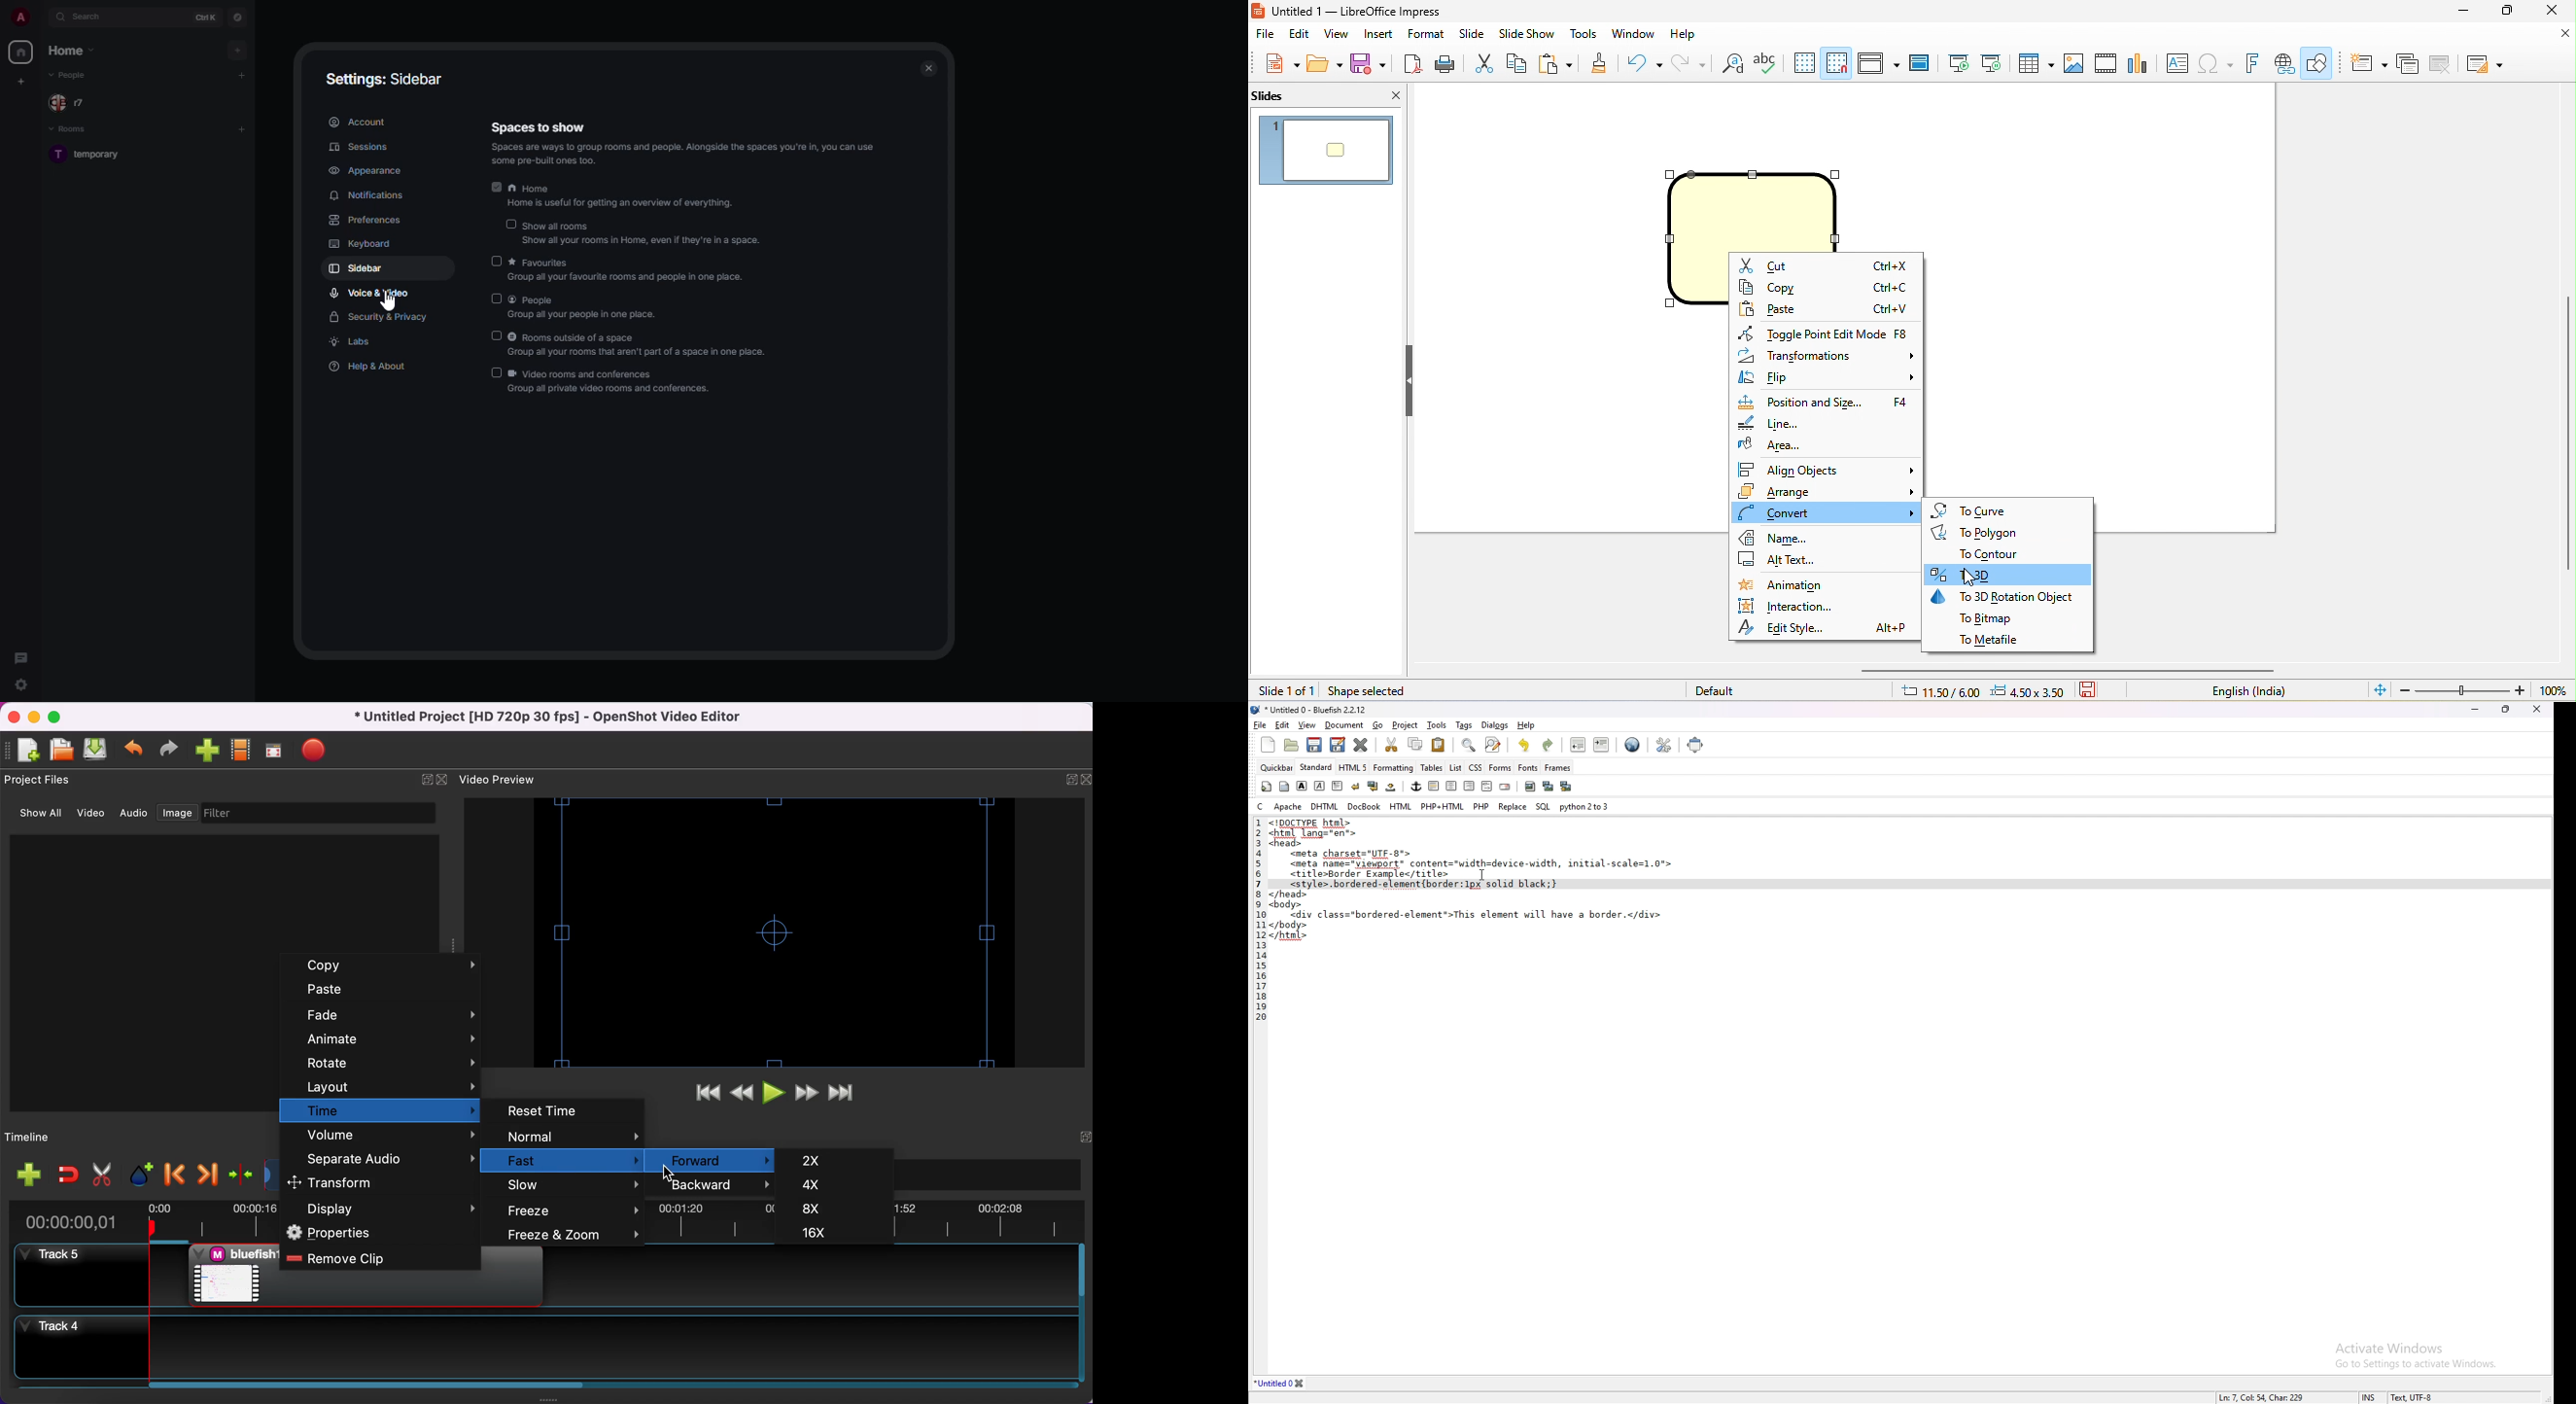 The width and height of the screenshot is (2576, 1428). I want to click on add, so click(239, 49).